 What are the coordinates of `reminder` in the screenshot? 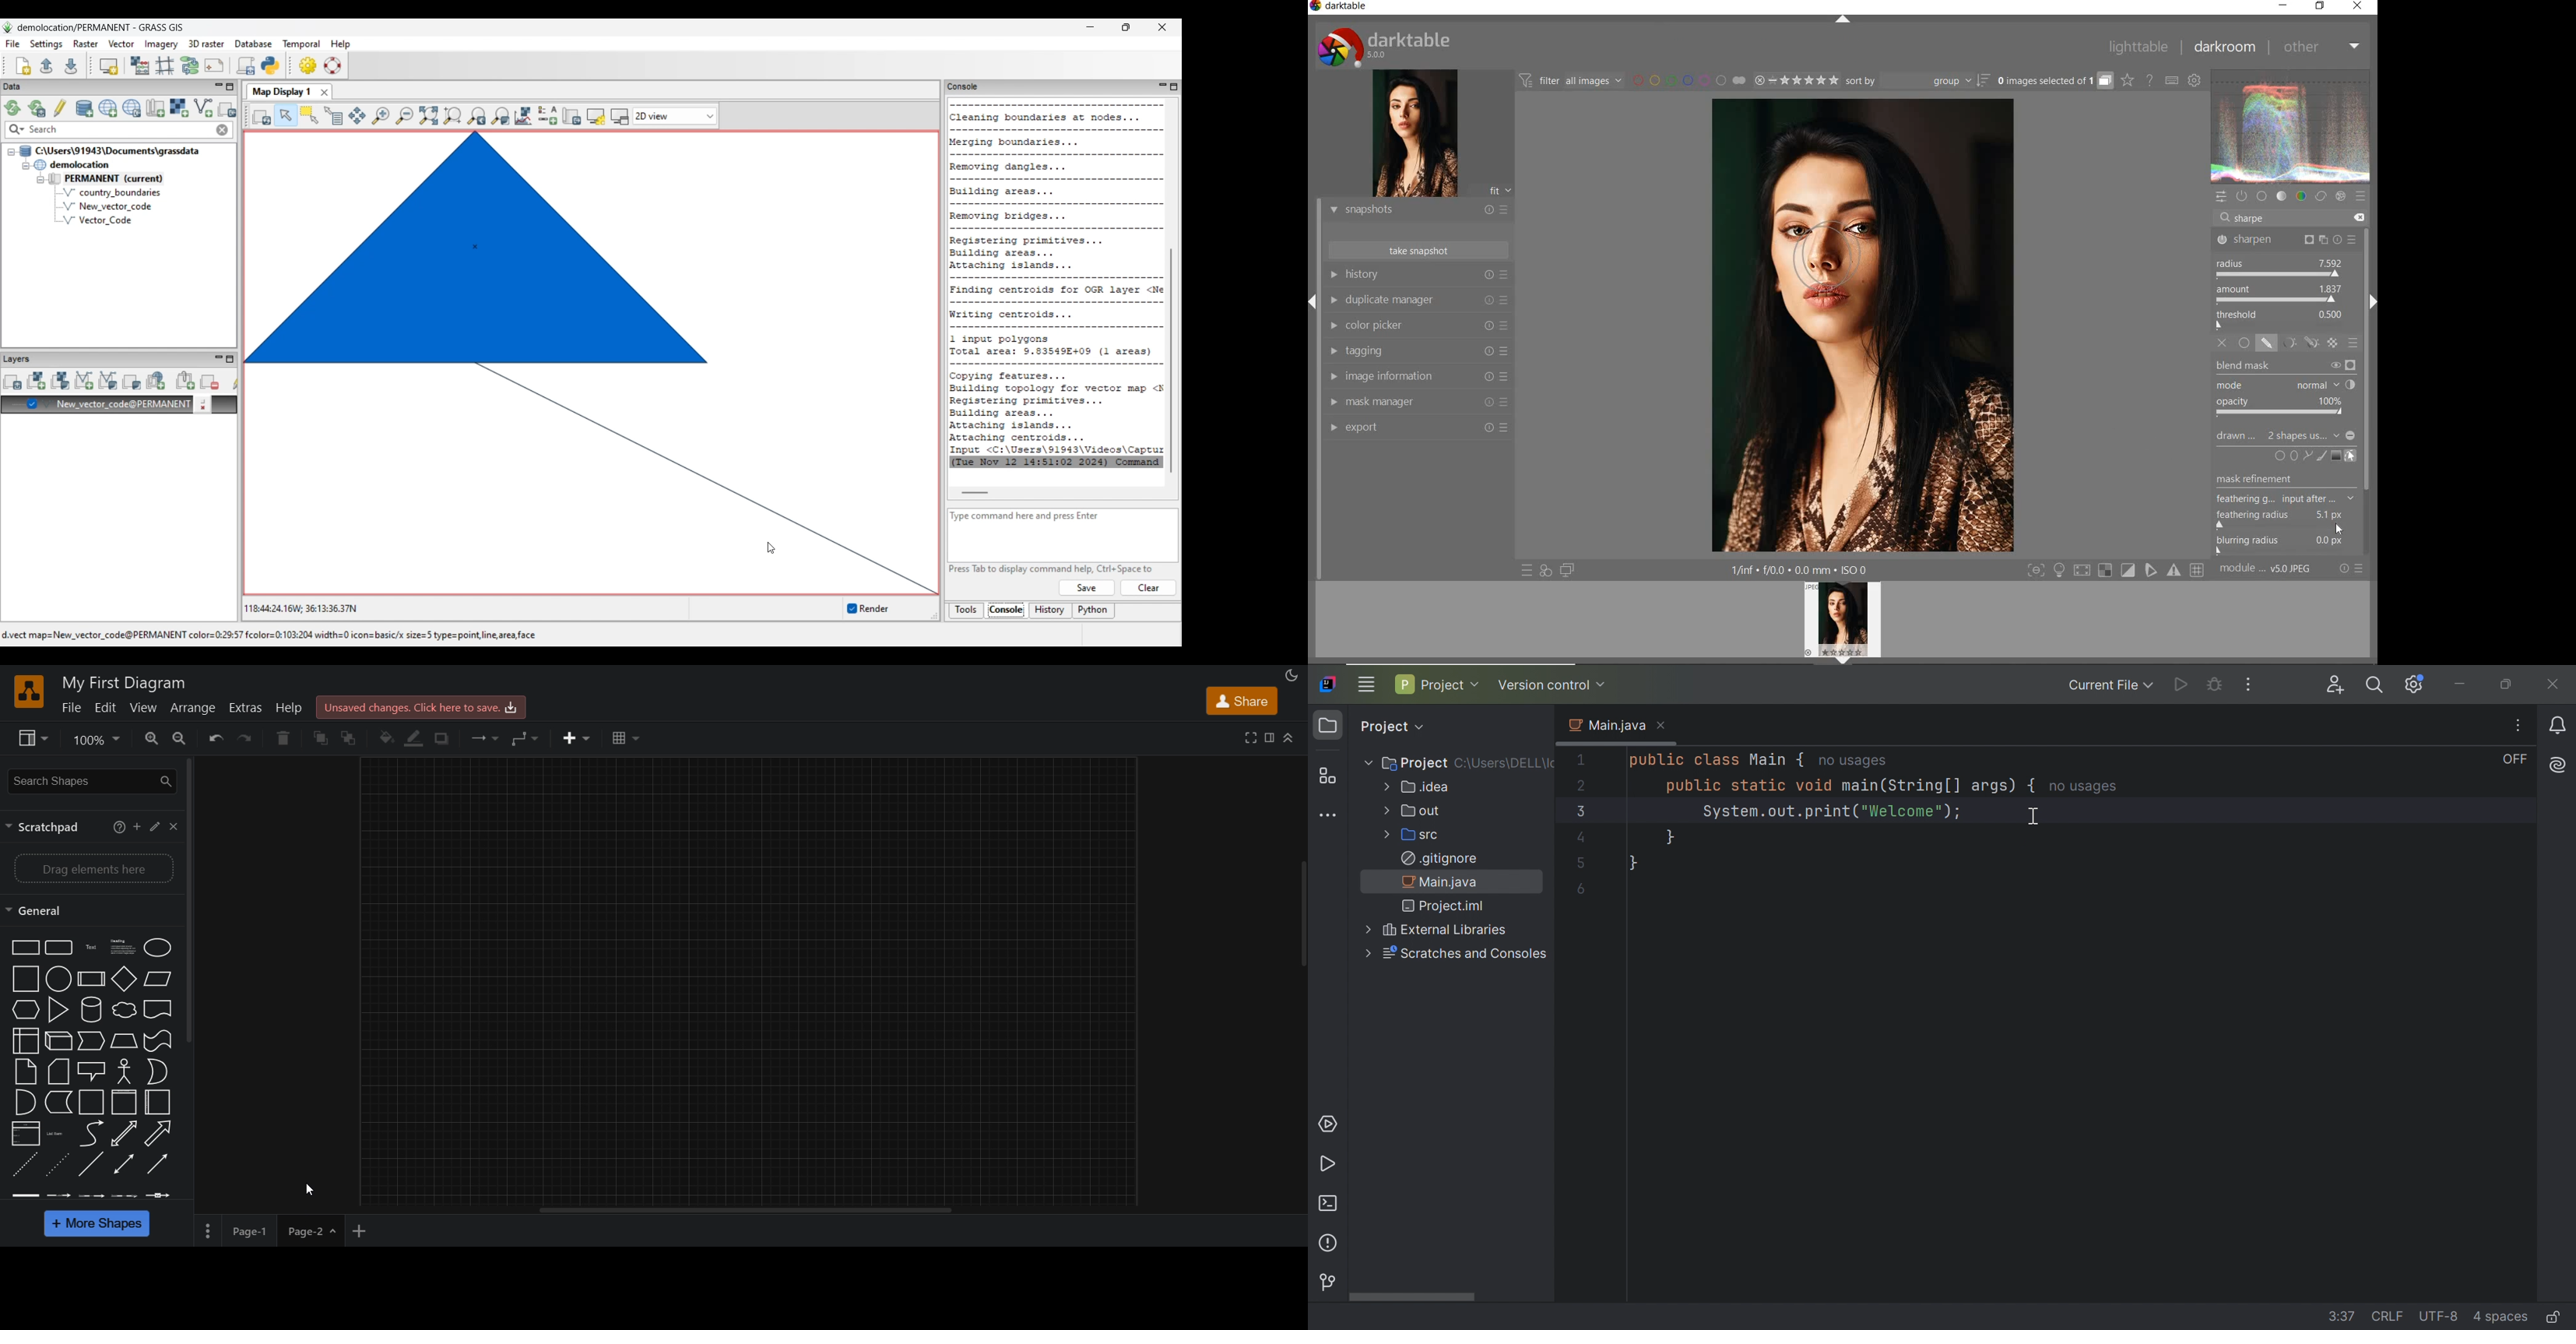 It's located at (861, 610).